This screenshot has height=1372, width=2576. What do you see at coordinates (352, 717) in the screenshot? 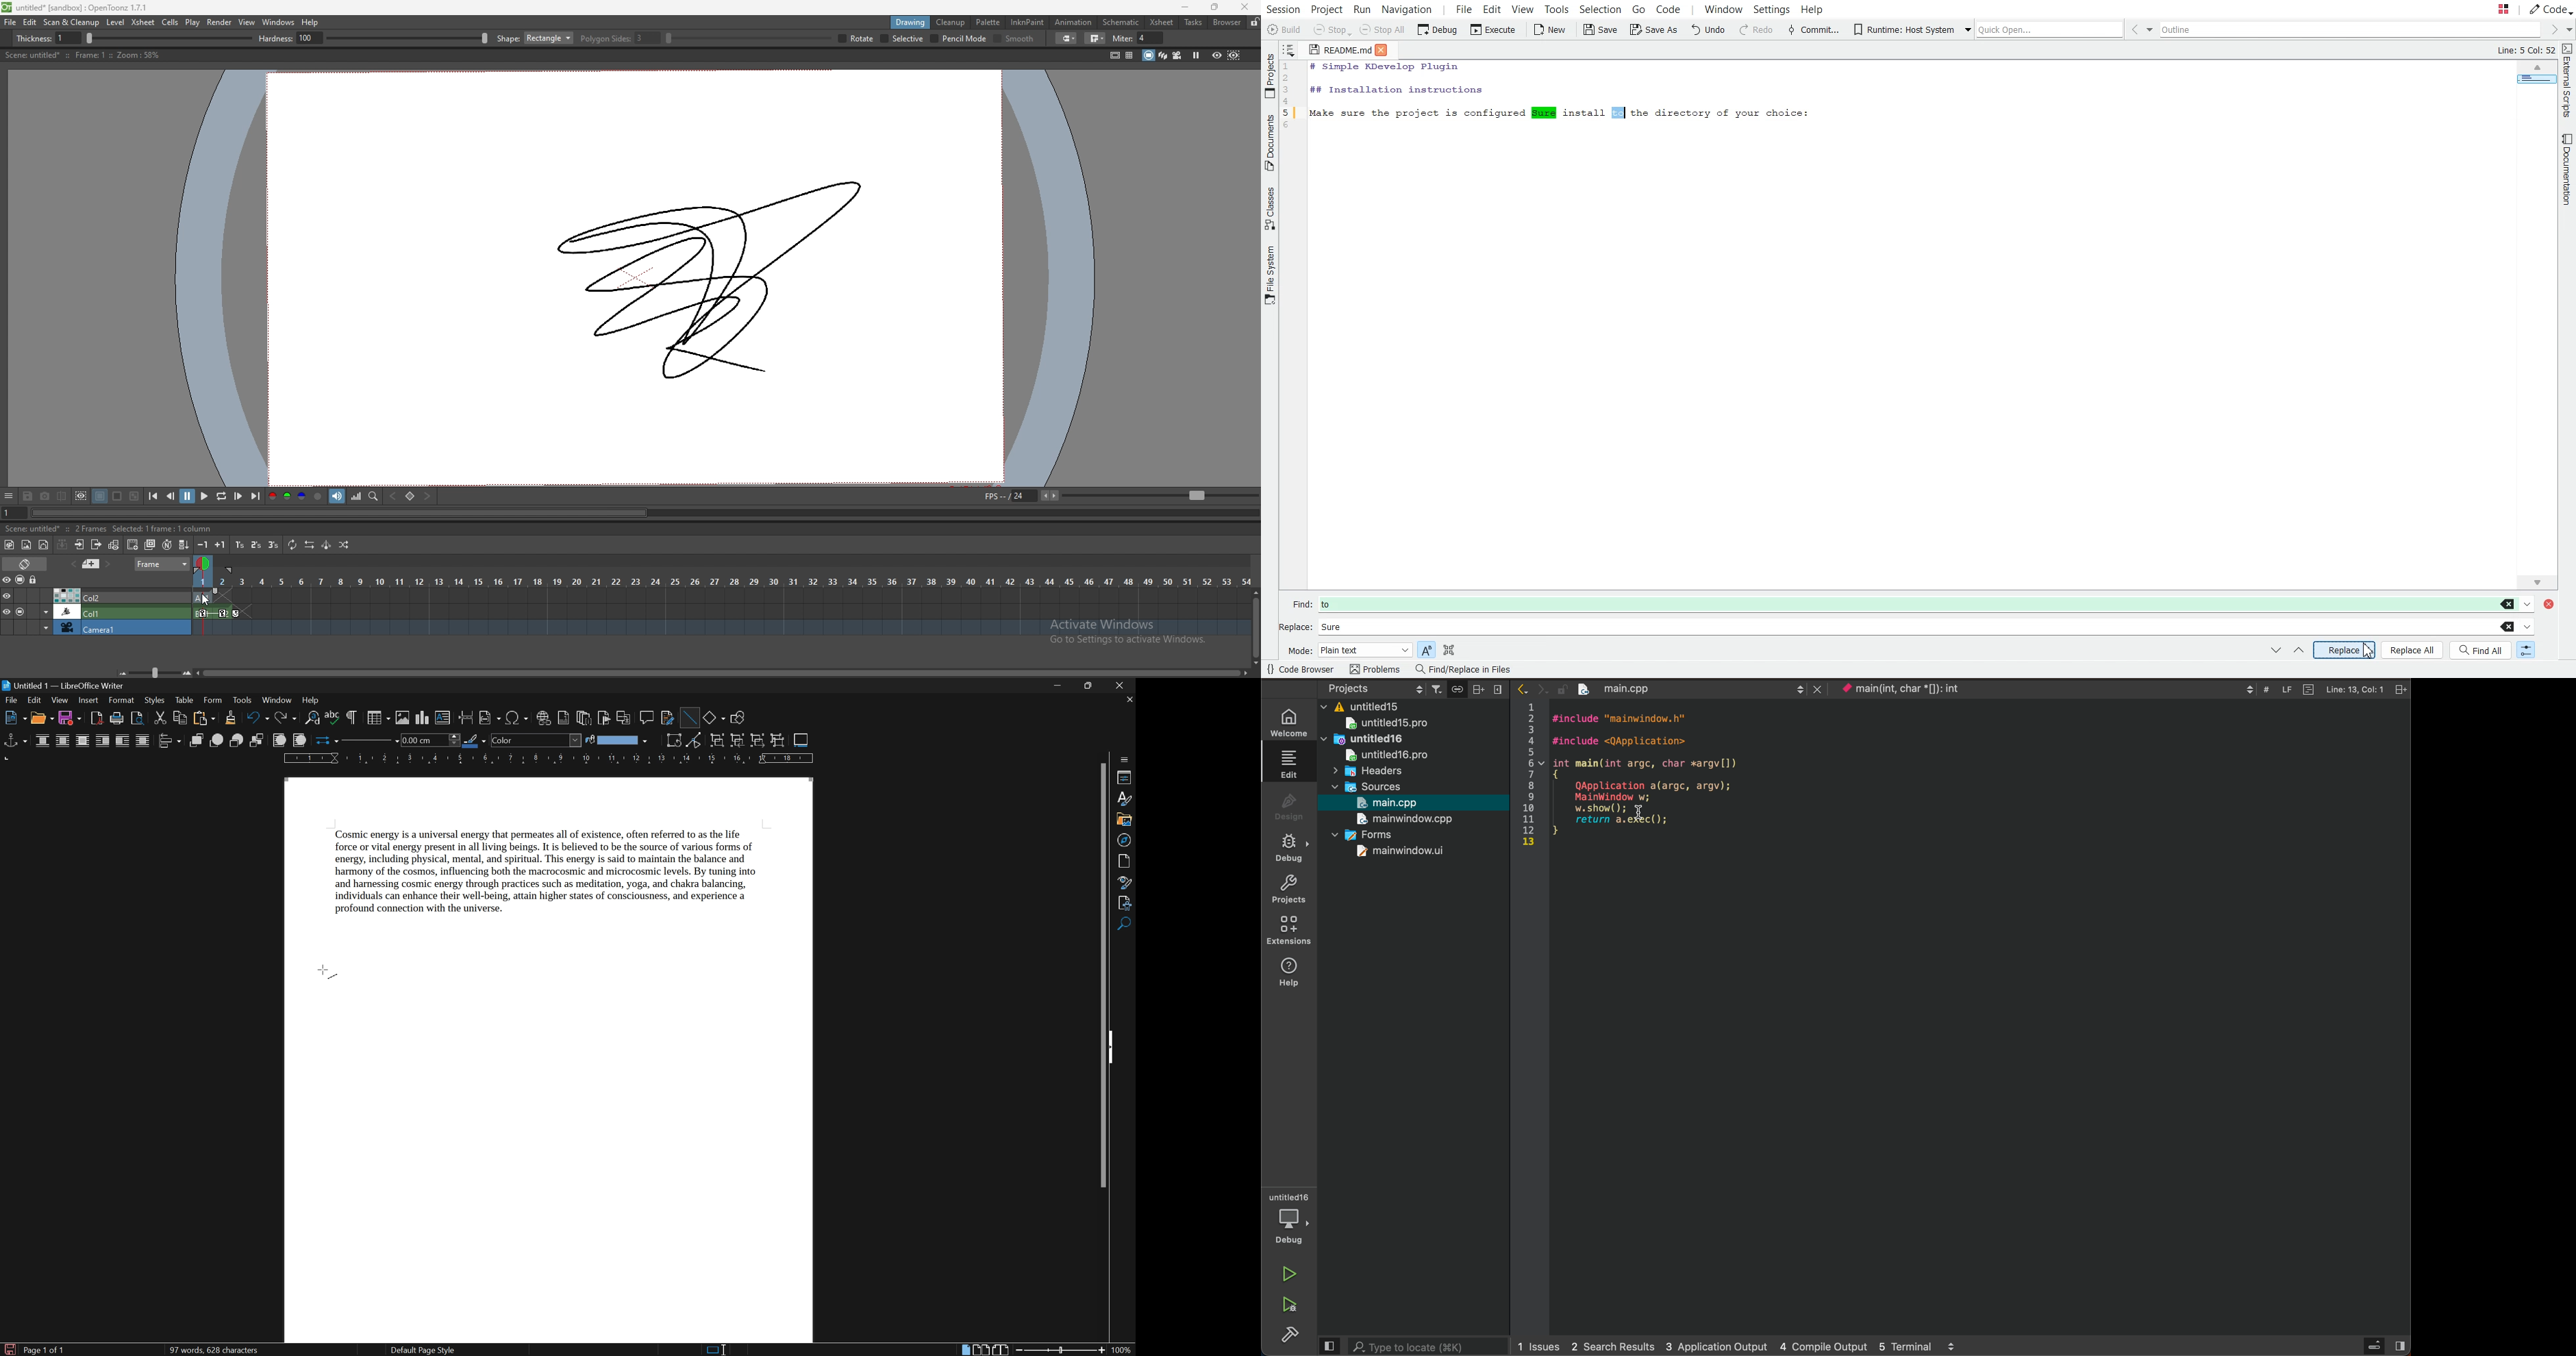
I see `toggle formatting marks` at bounding box center [352, 717].